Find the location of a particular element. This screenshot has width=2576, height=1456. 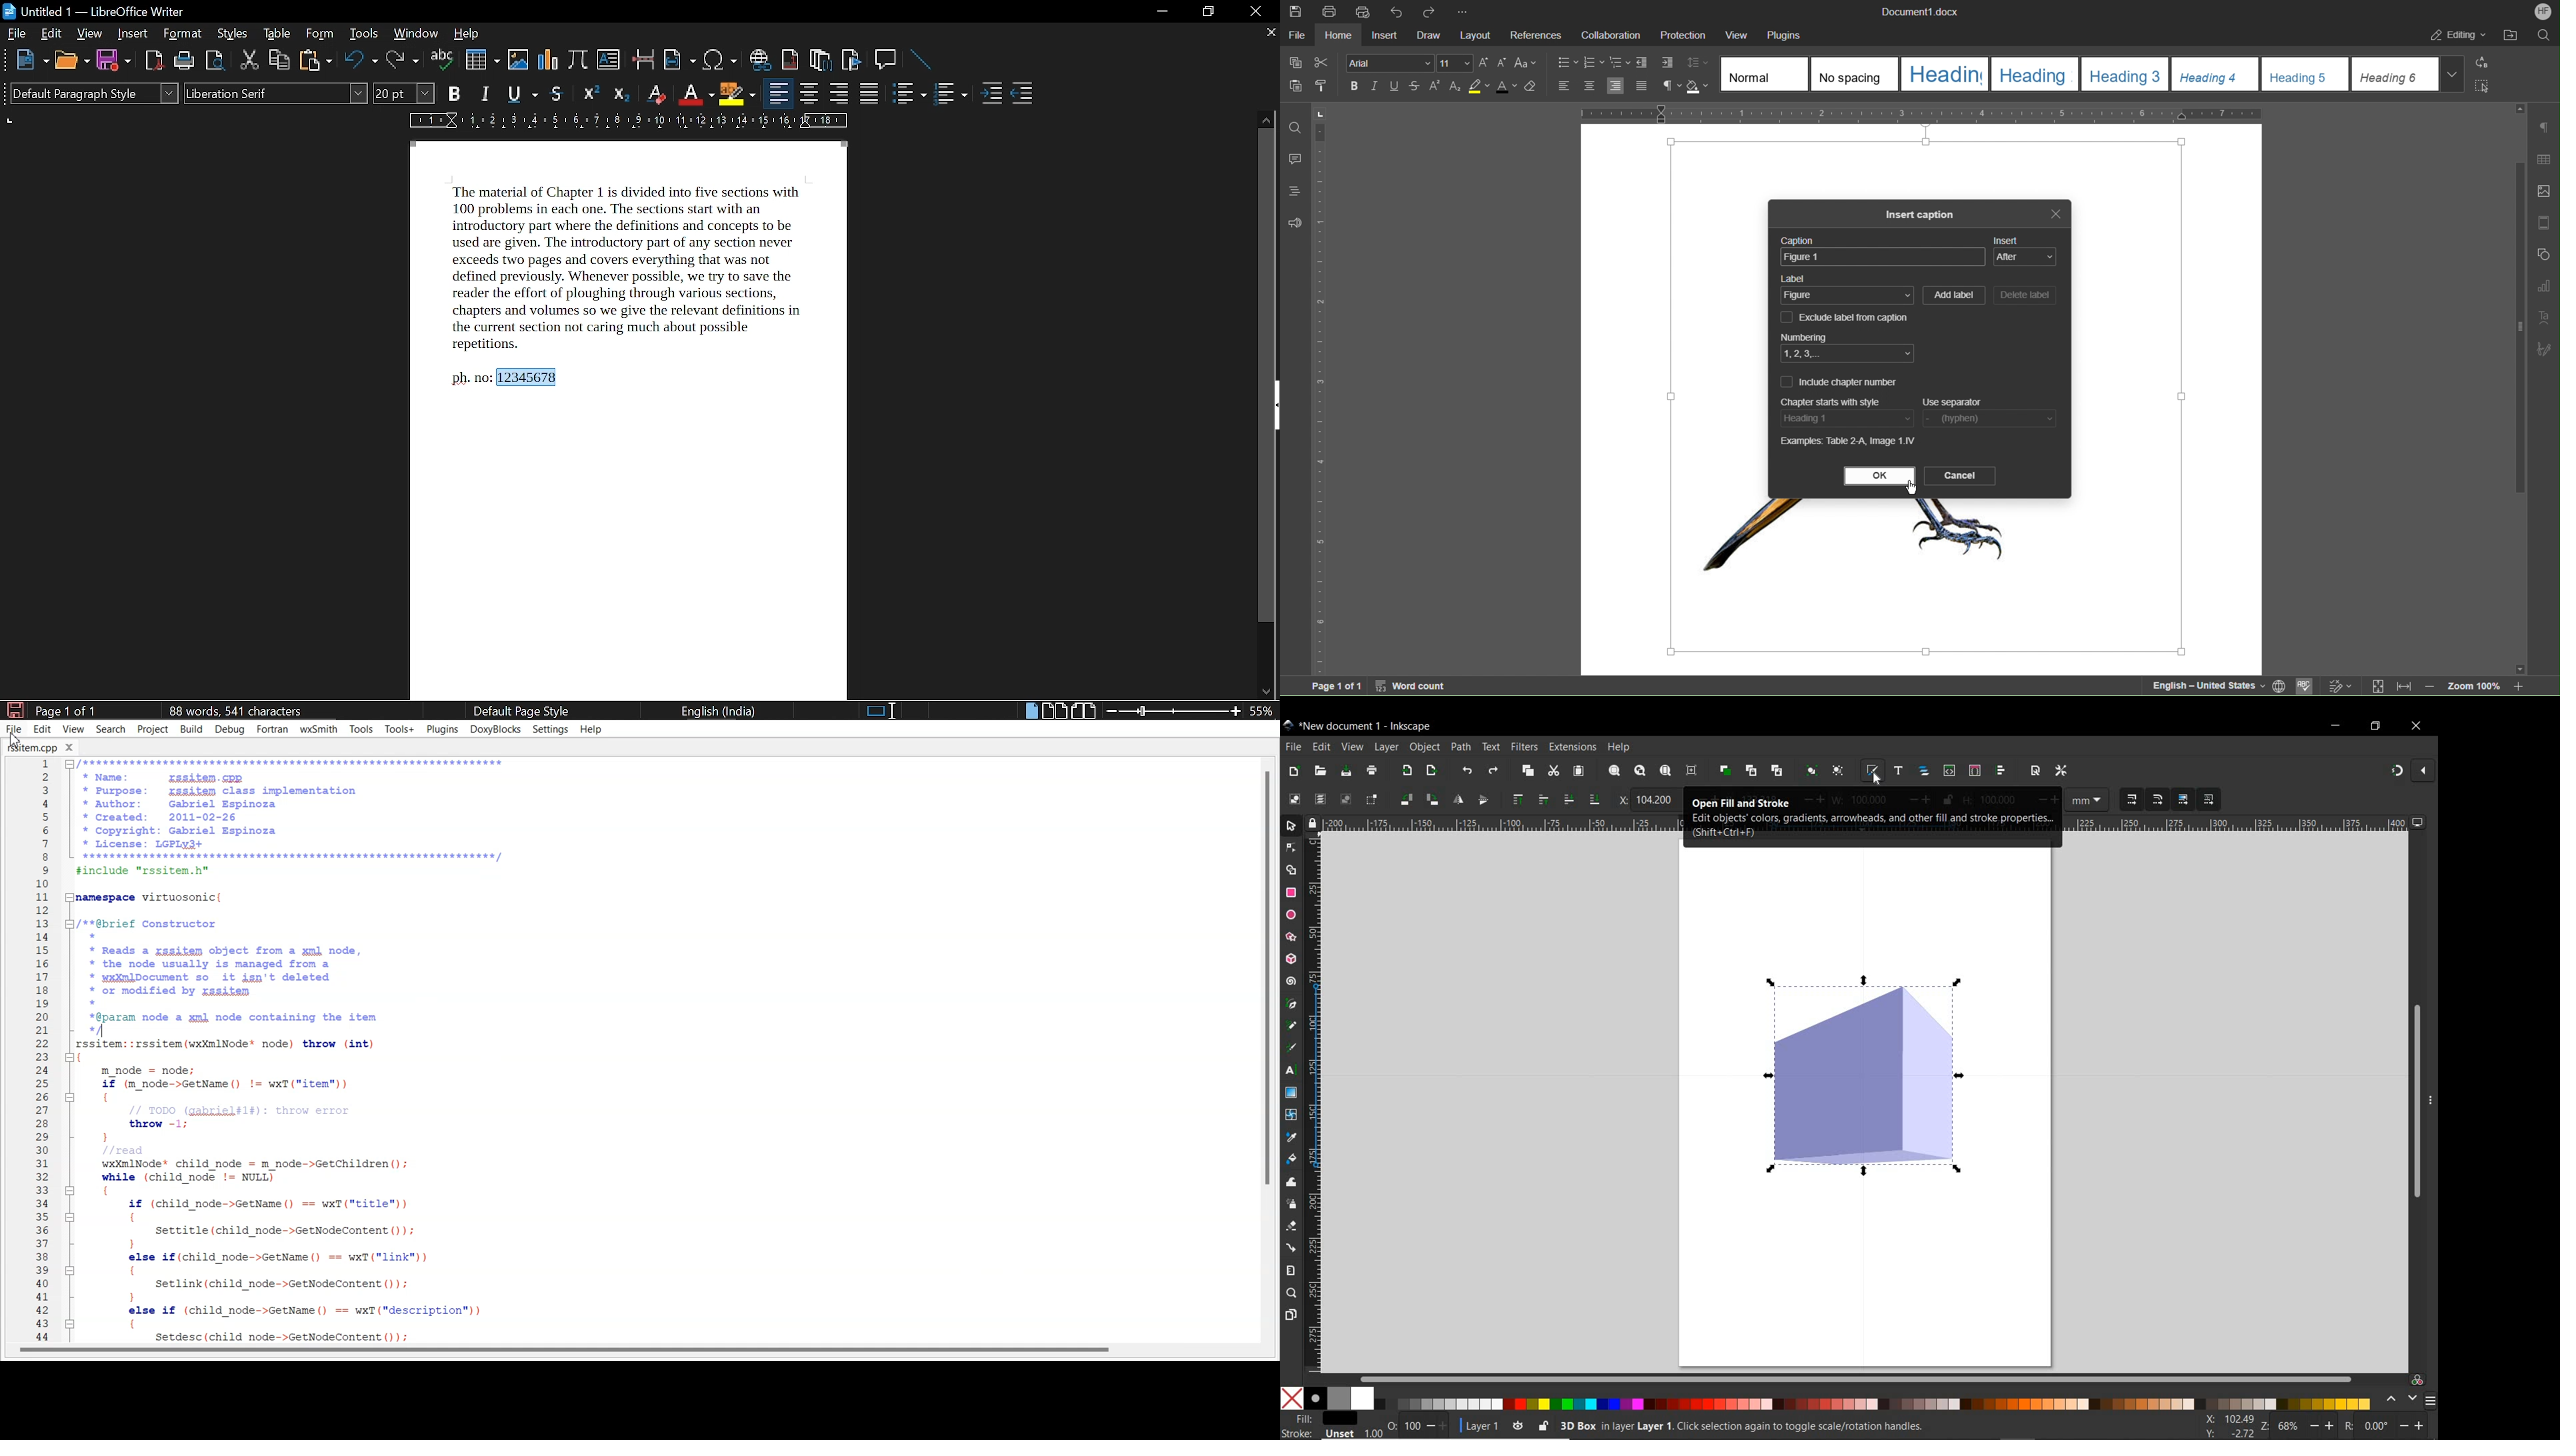

Decrease Font Size is located at coordinates (1502, 63).